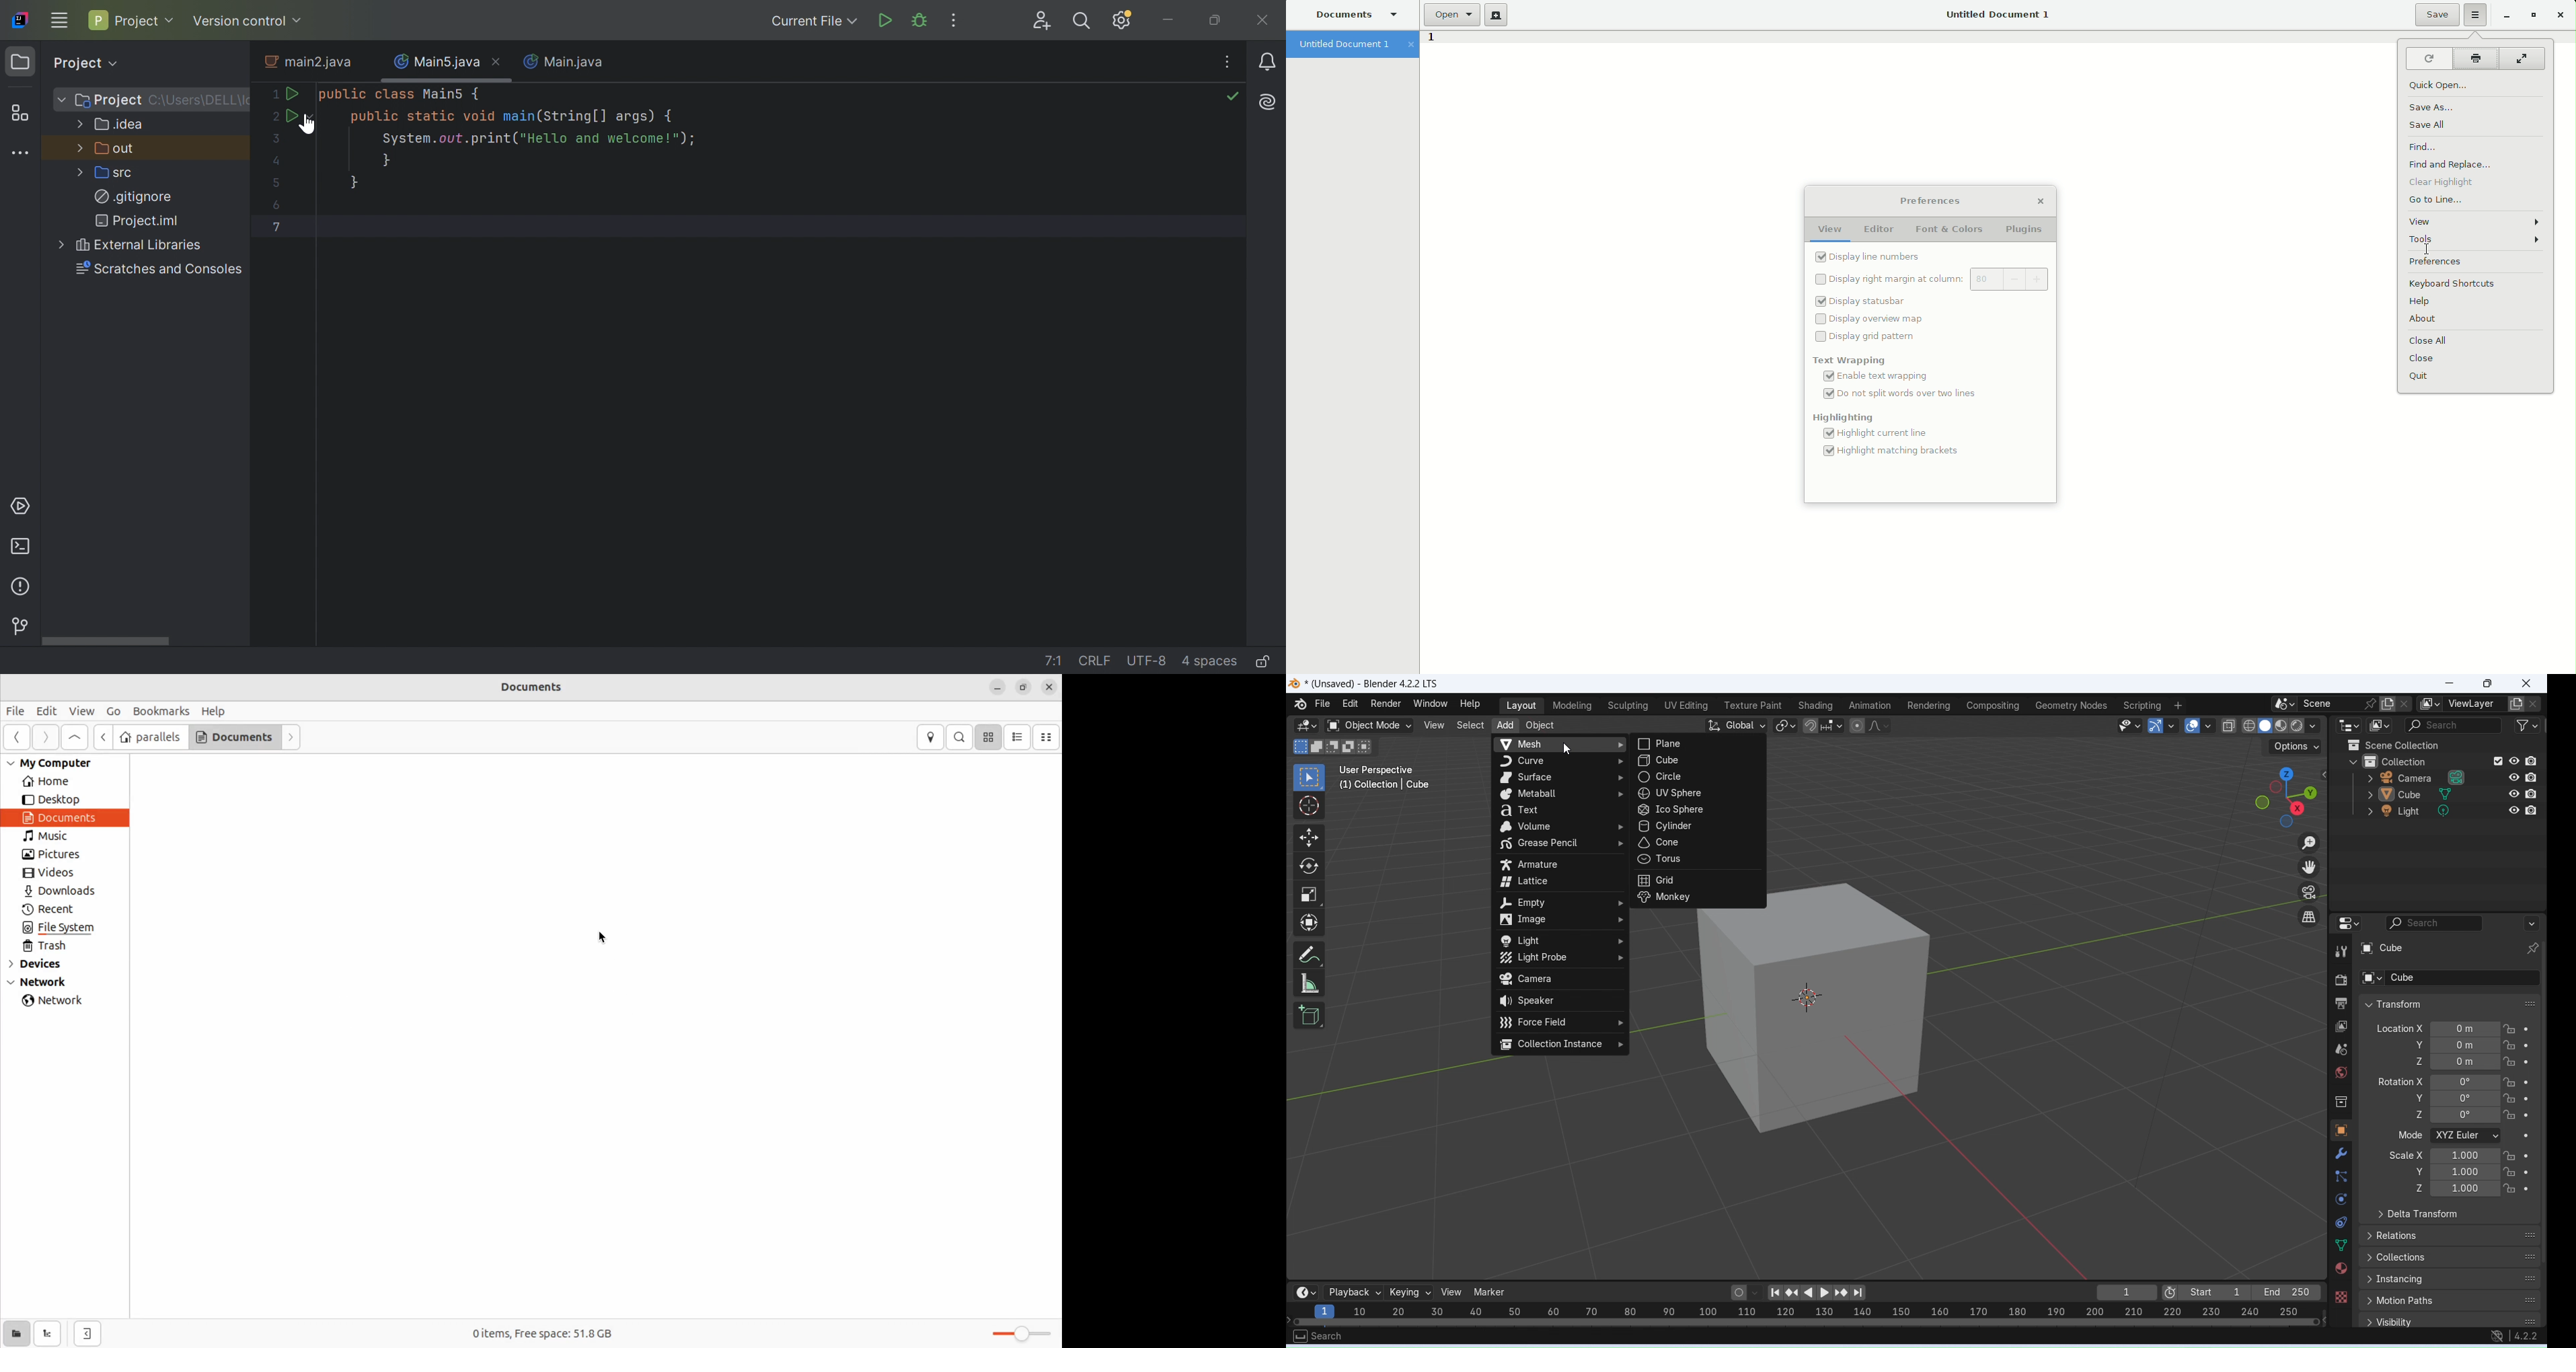  What do you see at coordinates (1434, 724) in the screenshot?
I see `View` at bounding box center [1434, 724].